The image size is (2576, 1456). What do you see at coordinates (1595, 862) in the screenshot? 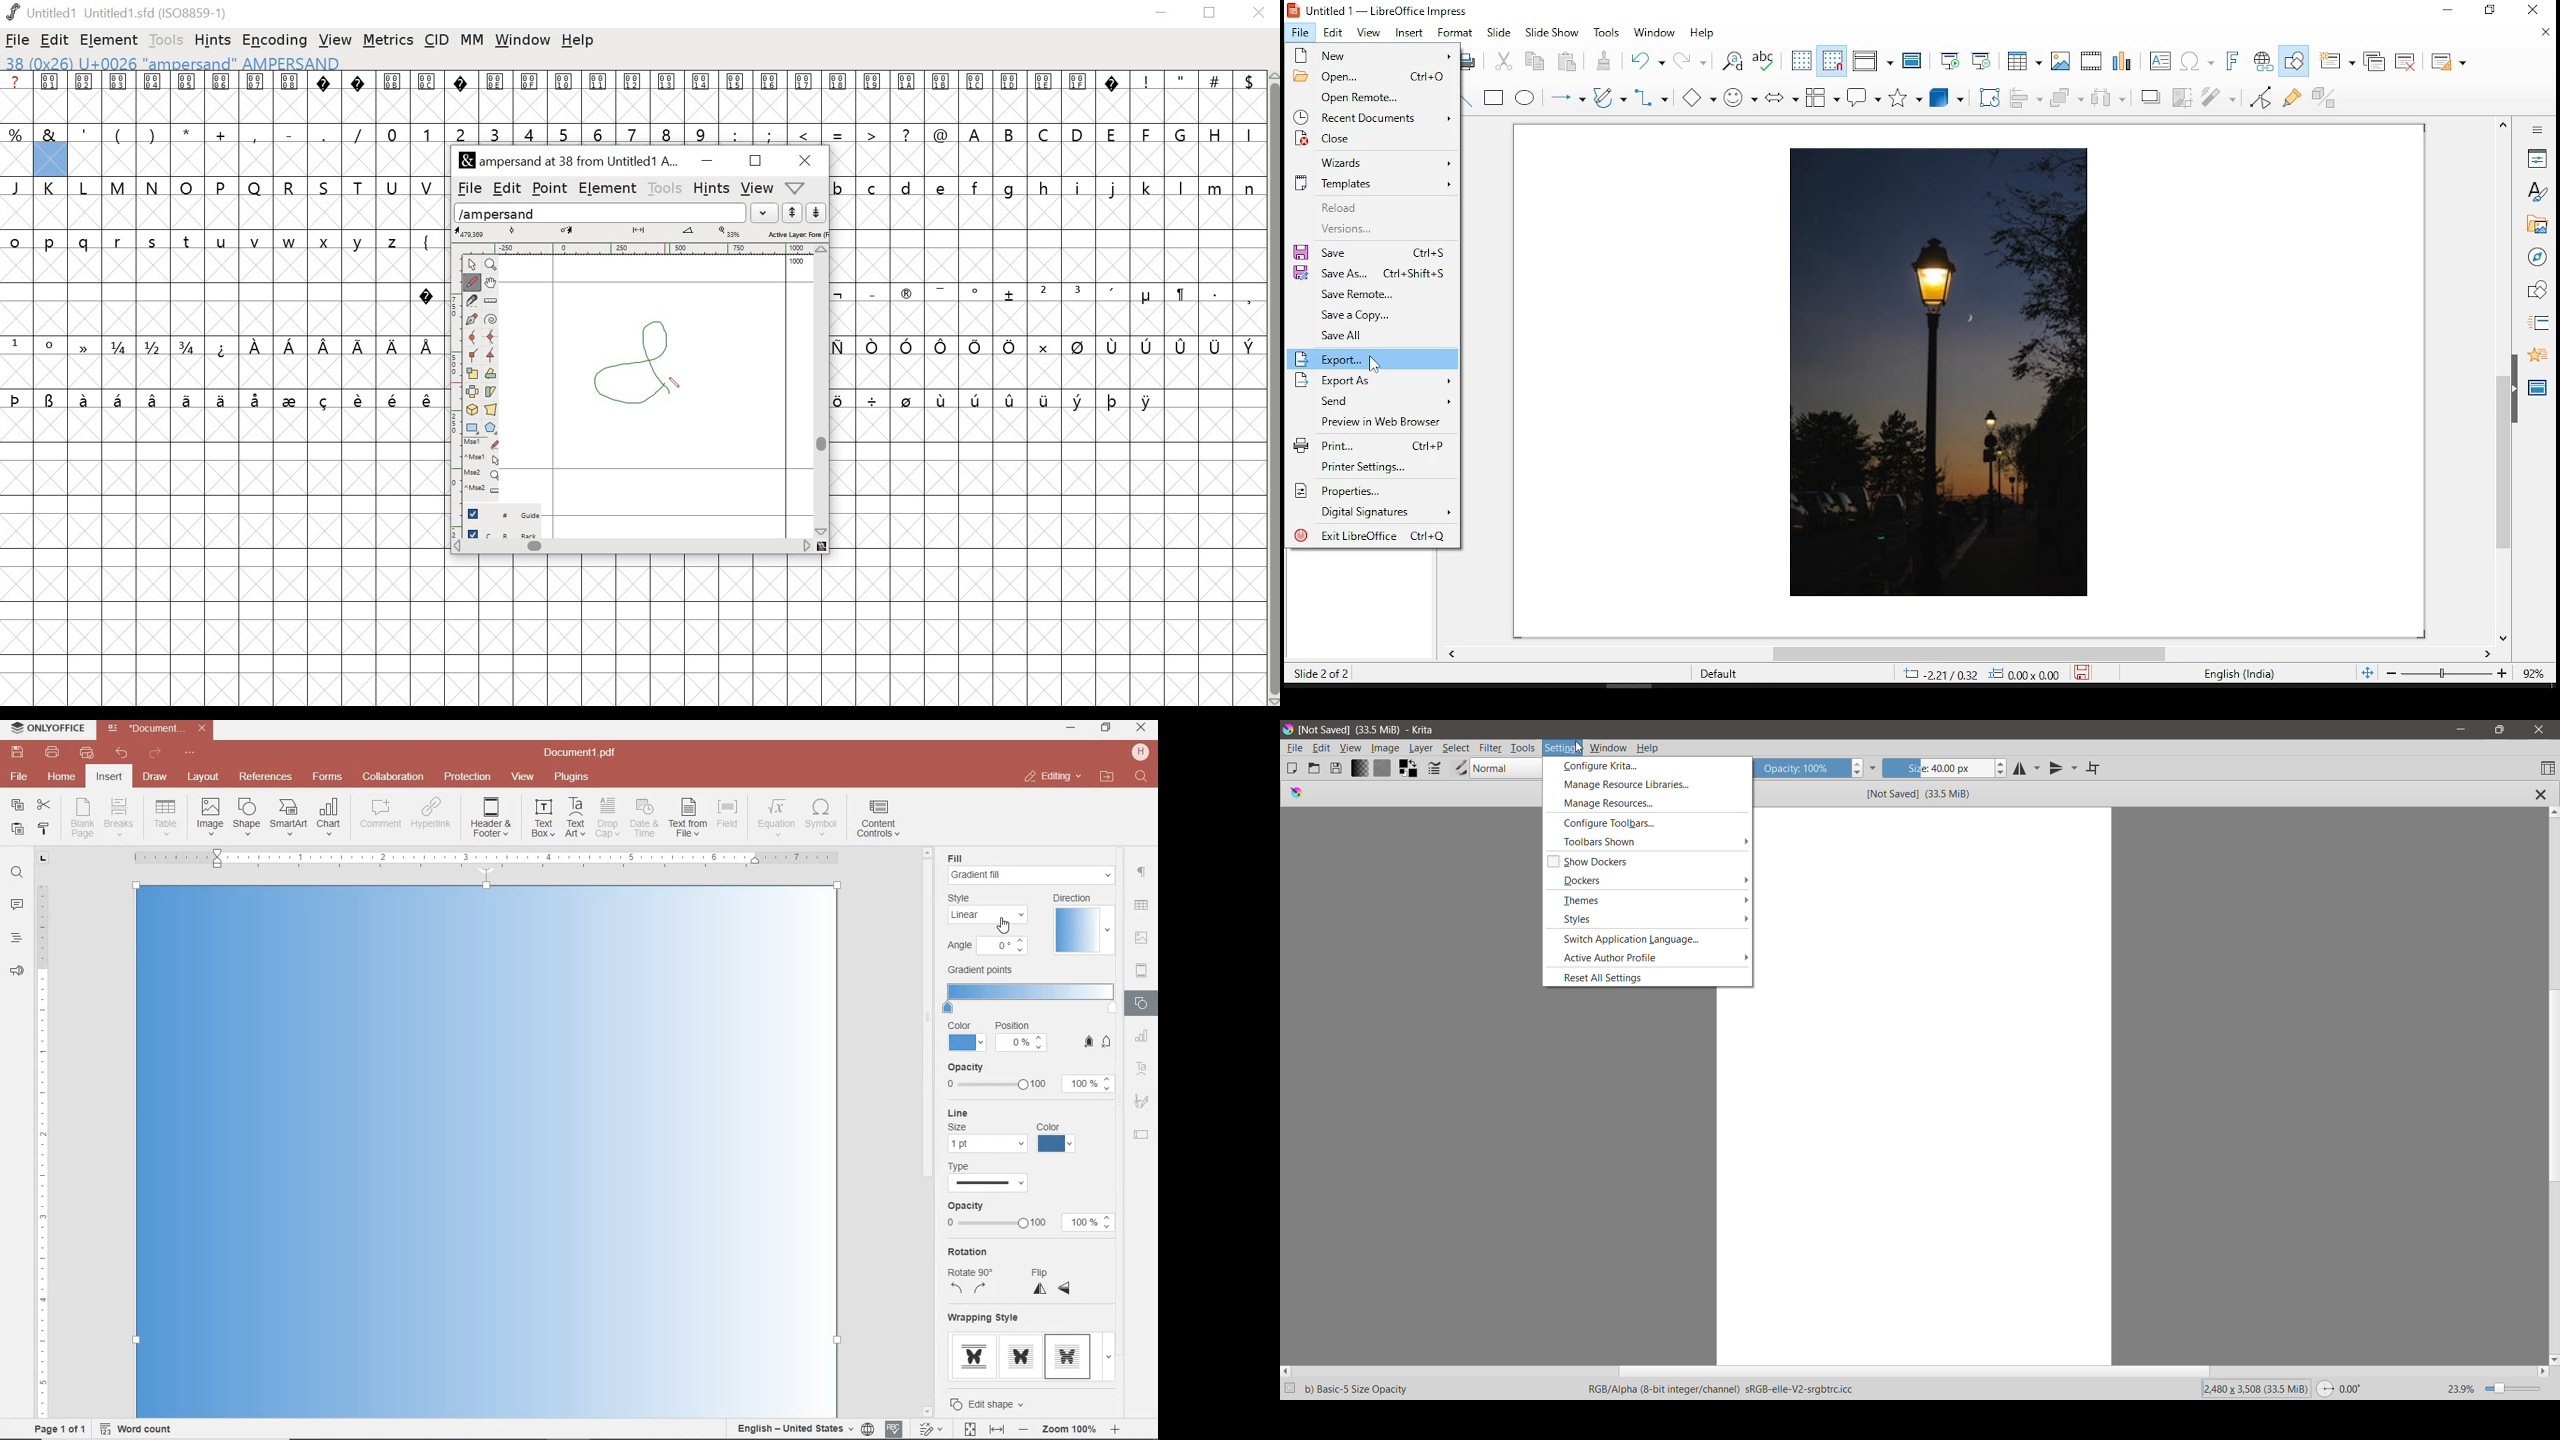
I see `Show Decoders - enable/disable` at bounding box center [1595, 862].